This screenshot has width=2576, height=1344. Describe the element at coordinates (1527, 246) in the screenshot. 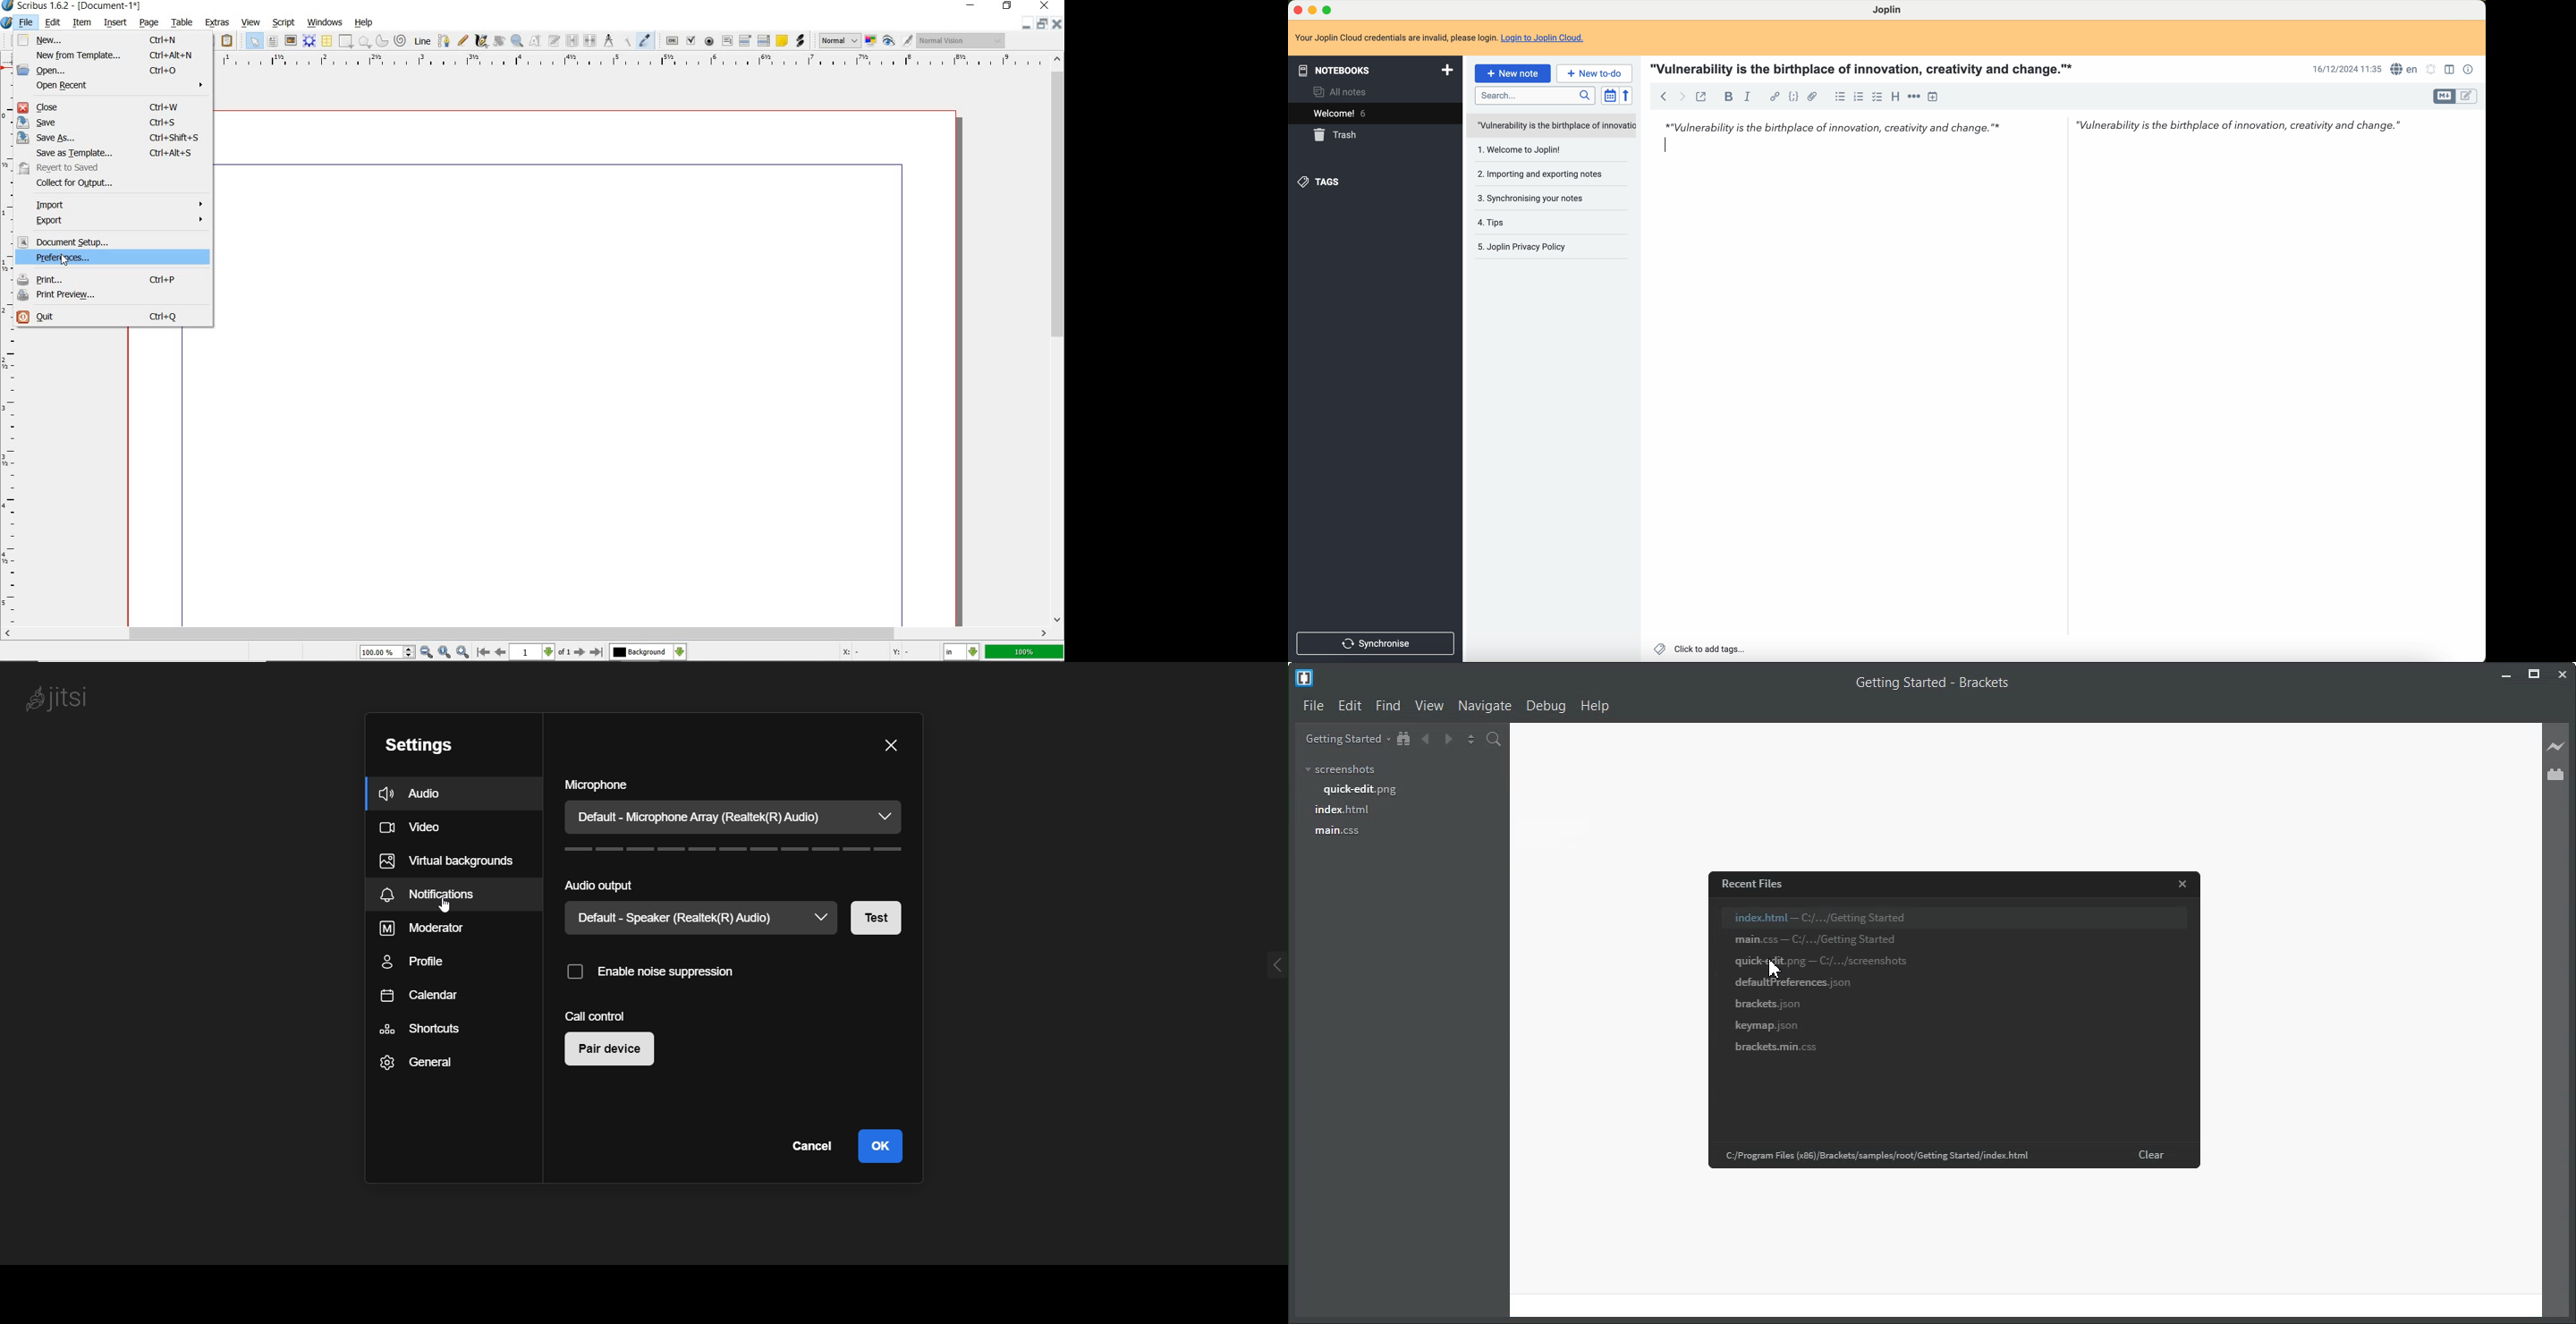

I see `5.Joplin privacy policy` at that location.